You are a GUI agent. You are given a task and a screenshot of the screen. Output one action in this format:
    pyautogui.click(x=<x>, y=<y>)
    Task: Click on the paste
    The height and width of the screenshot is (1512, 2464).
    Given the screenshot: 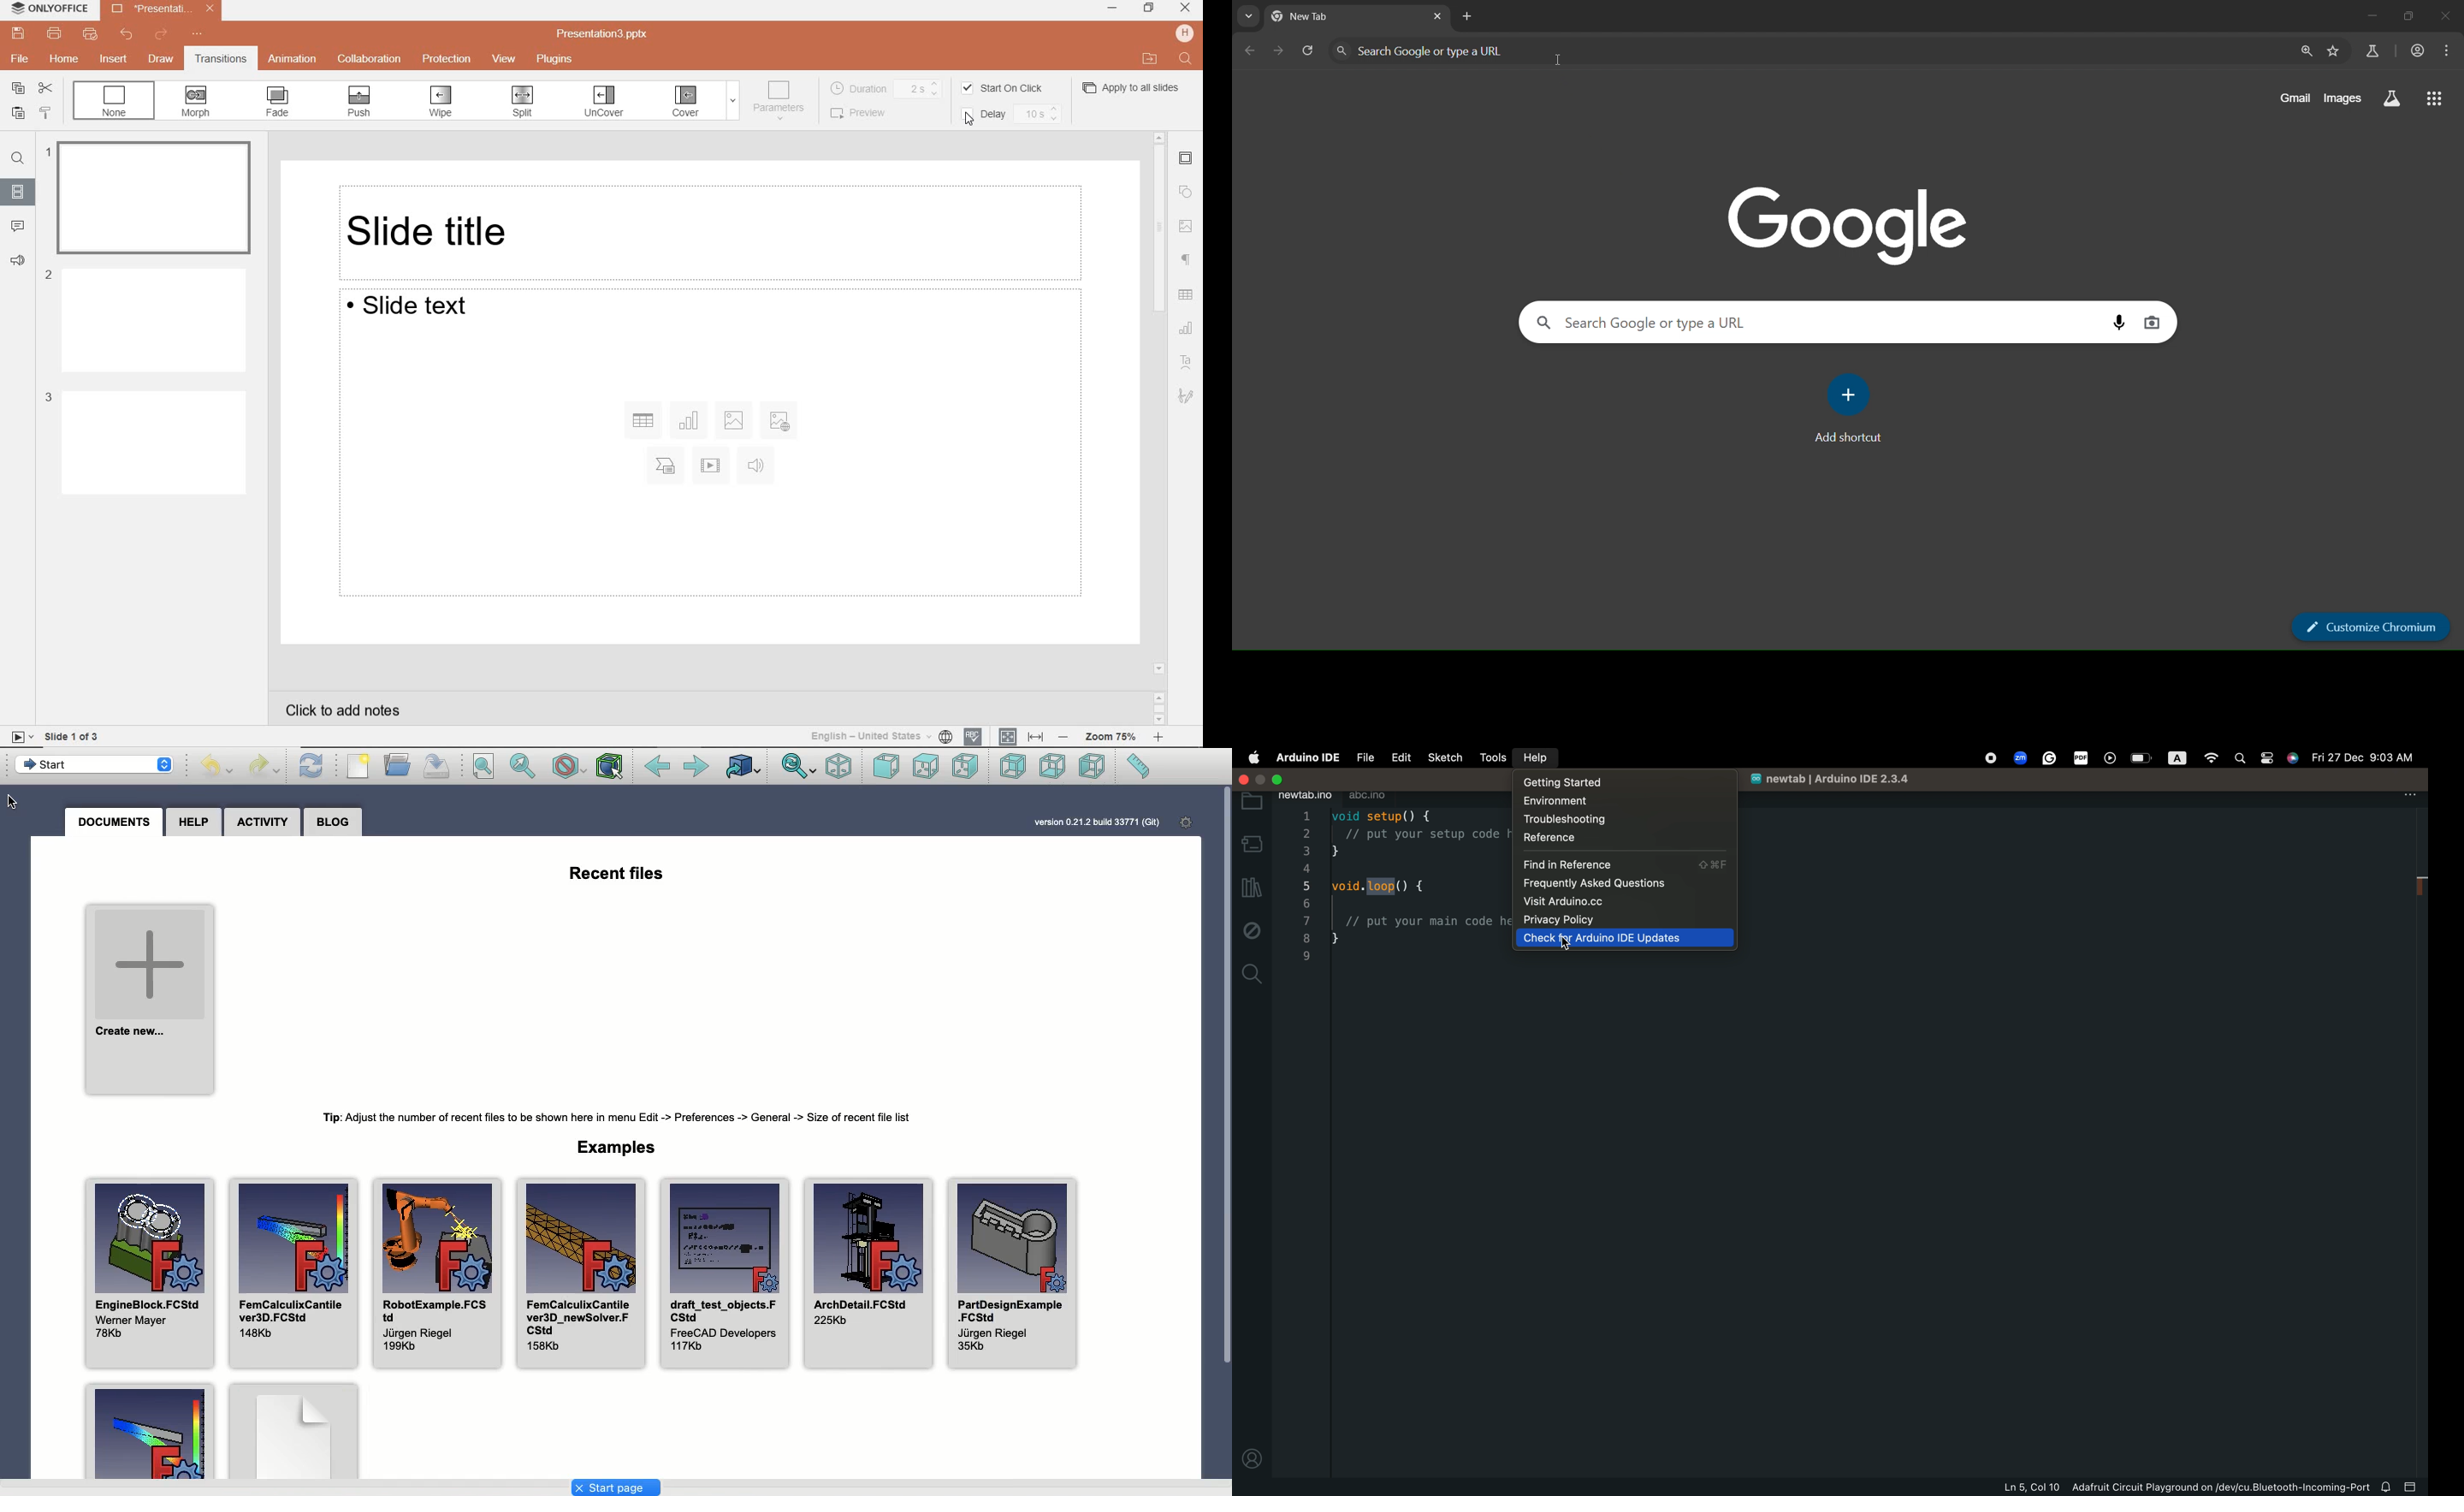 What is the action you would take?
    pyautogui.click(x=16, y=114)
    